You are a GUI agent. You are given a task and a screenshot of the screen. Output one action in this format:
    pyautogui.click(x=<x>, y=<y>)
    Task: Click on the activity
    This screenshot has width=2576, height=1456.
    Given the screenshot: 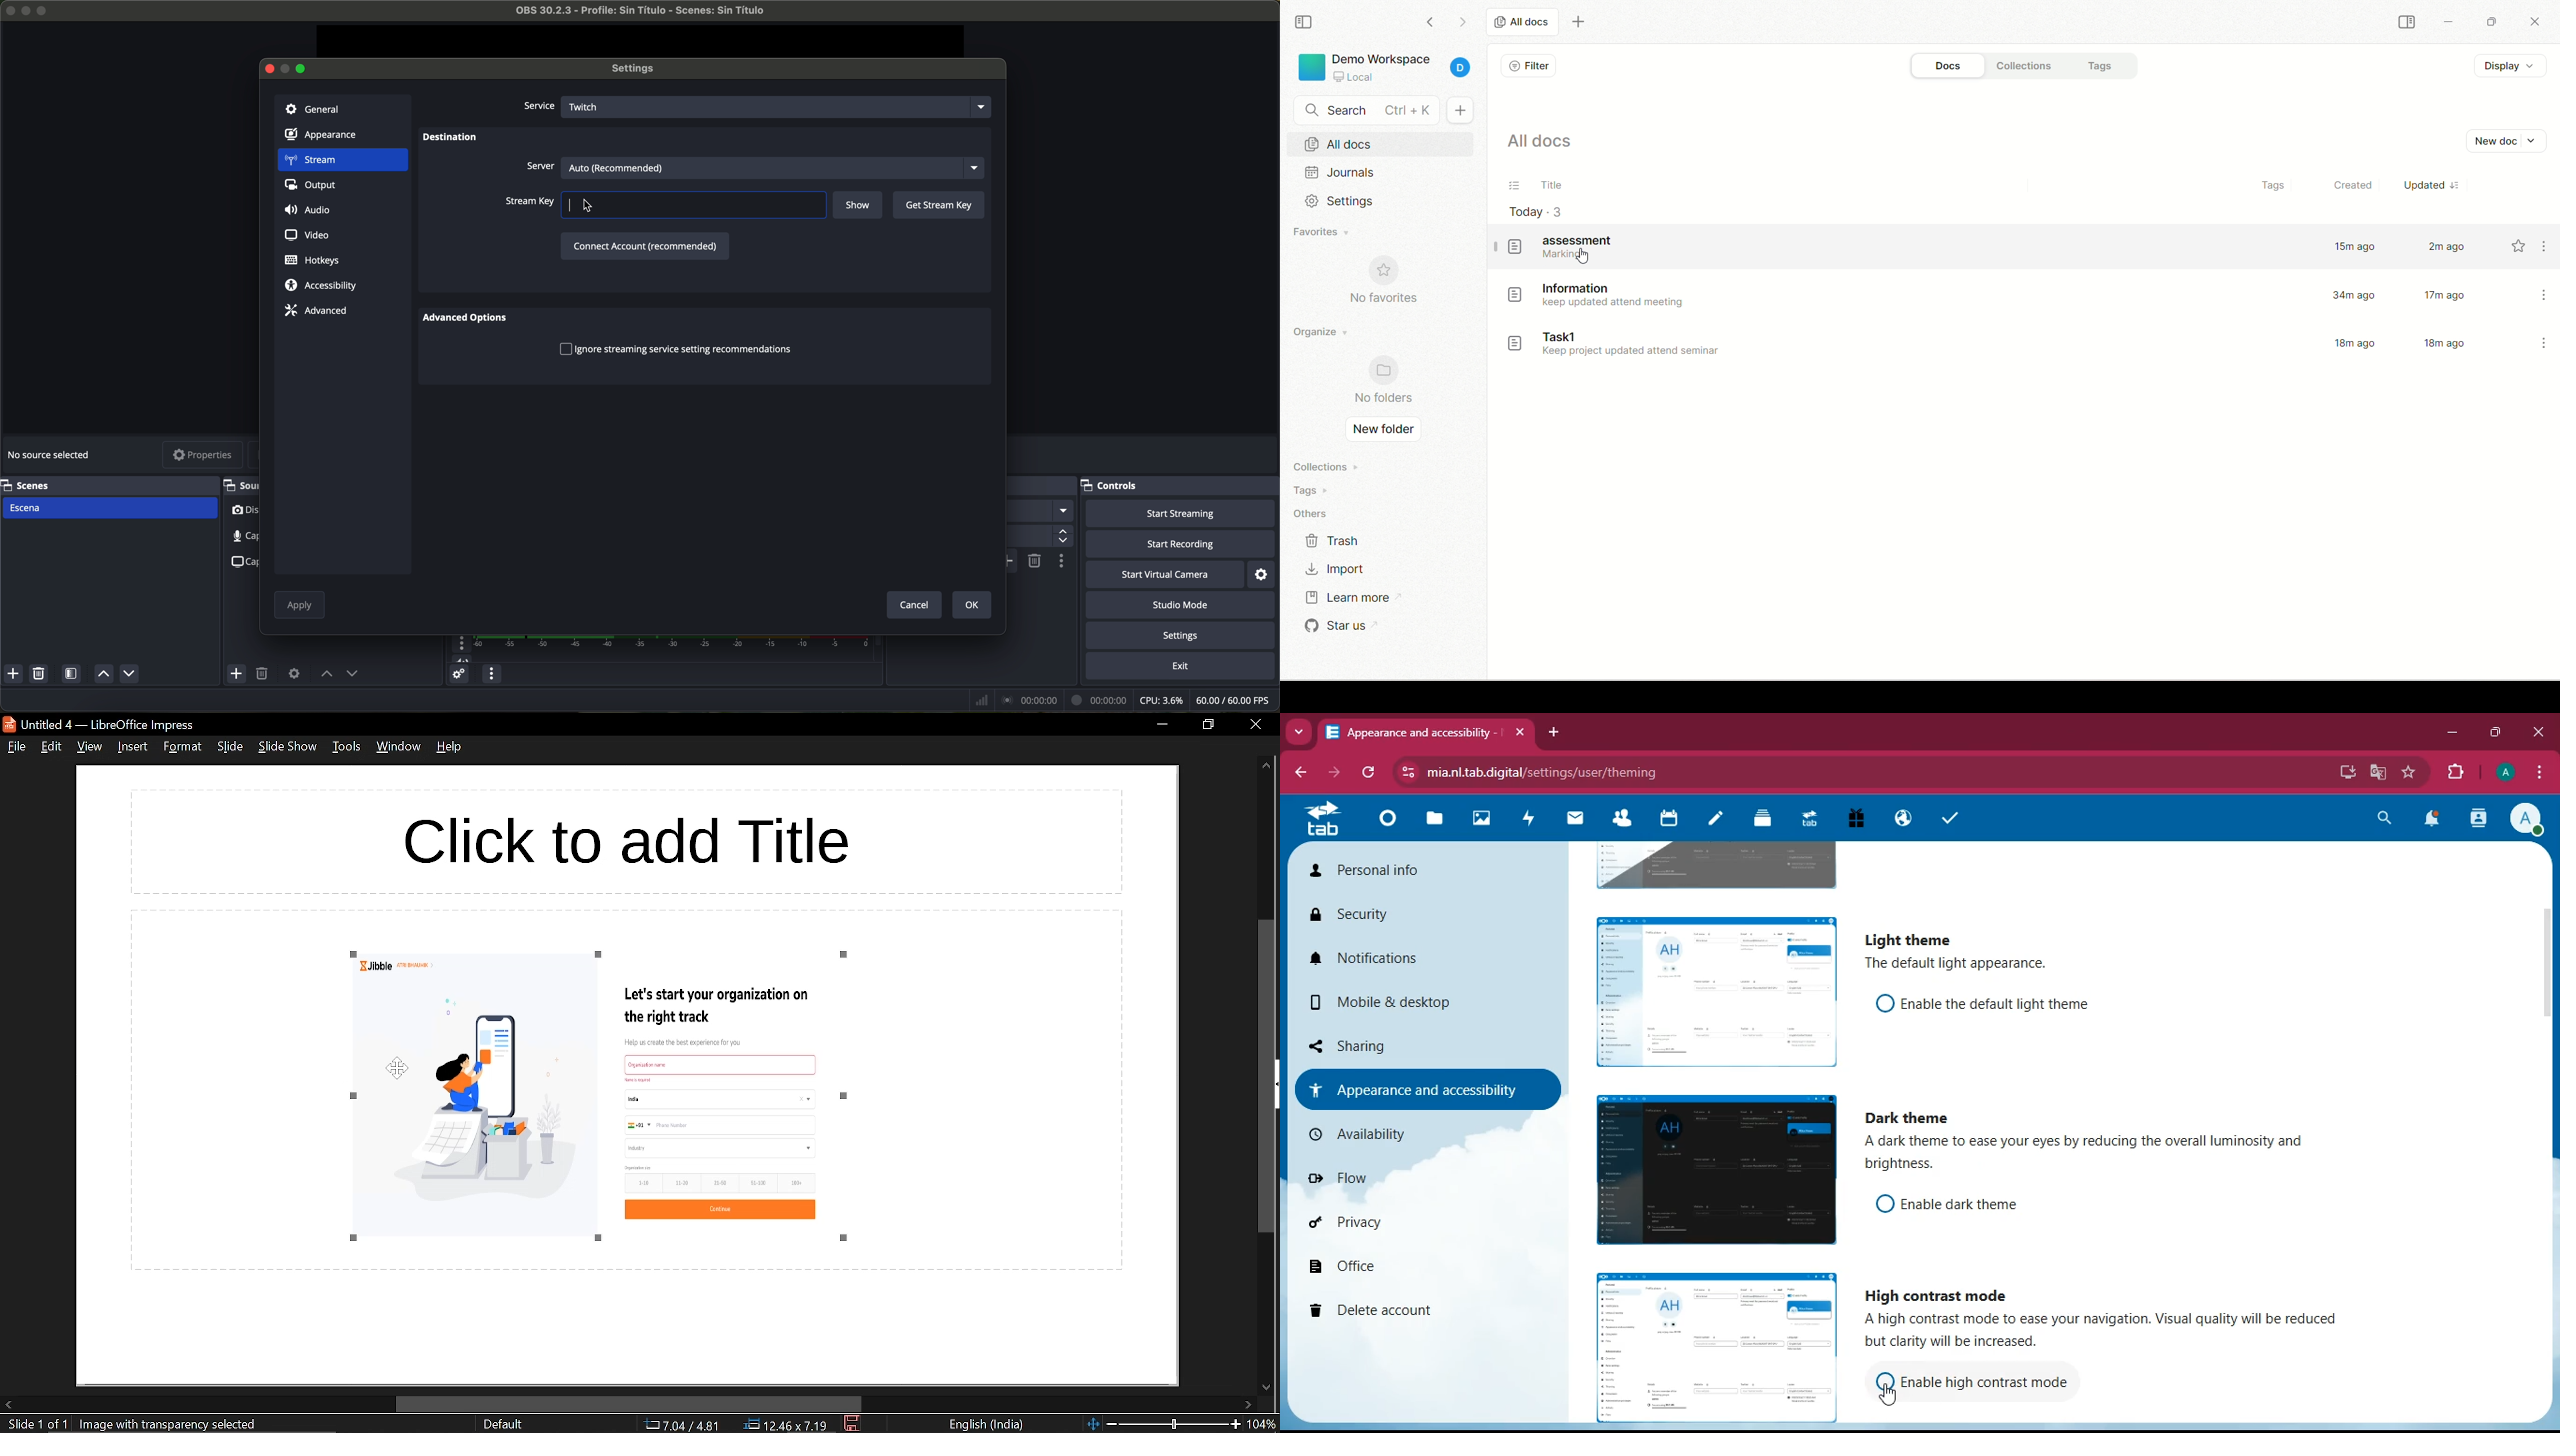 What is the action you would take?
    pyautogui.click(x=2480, y=821)
    